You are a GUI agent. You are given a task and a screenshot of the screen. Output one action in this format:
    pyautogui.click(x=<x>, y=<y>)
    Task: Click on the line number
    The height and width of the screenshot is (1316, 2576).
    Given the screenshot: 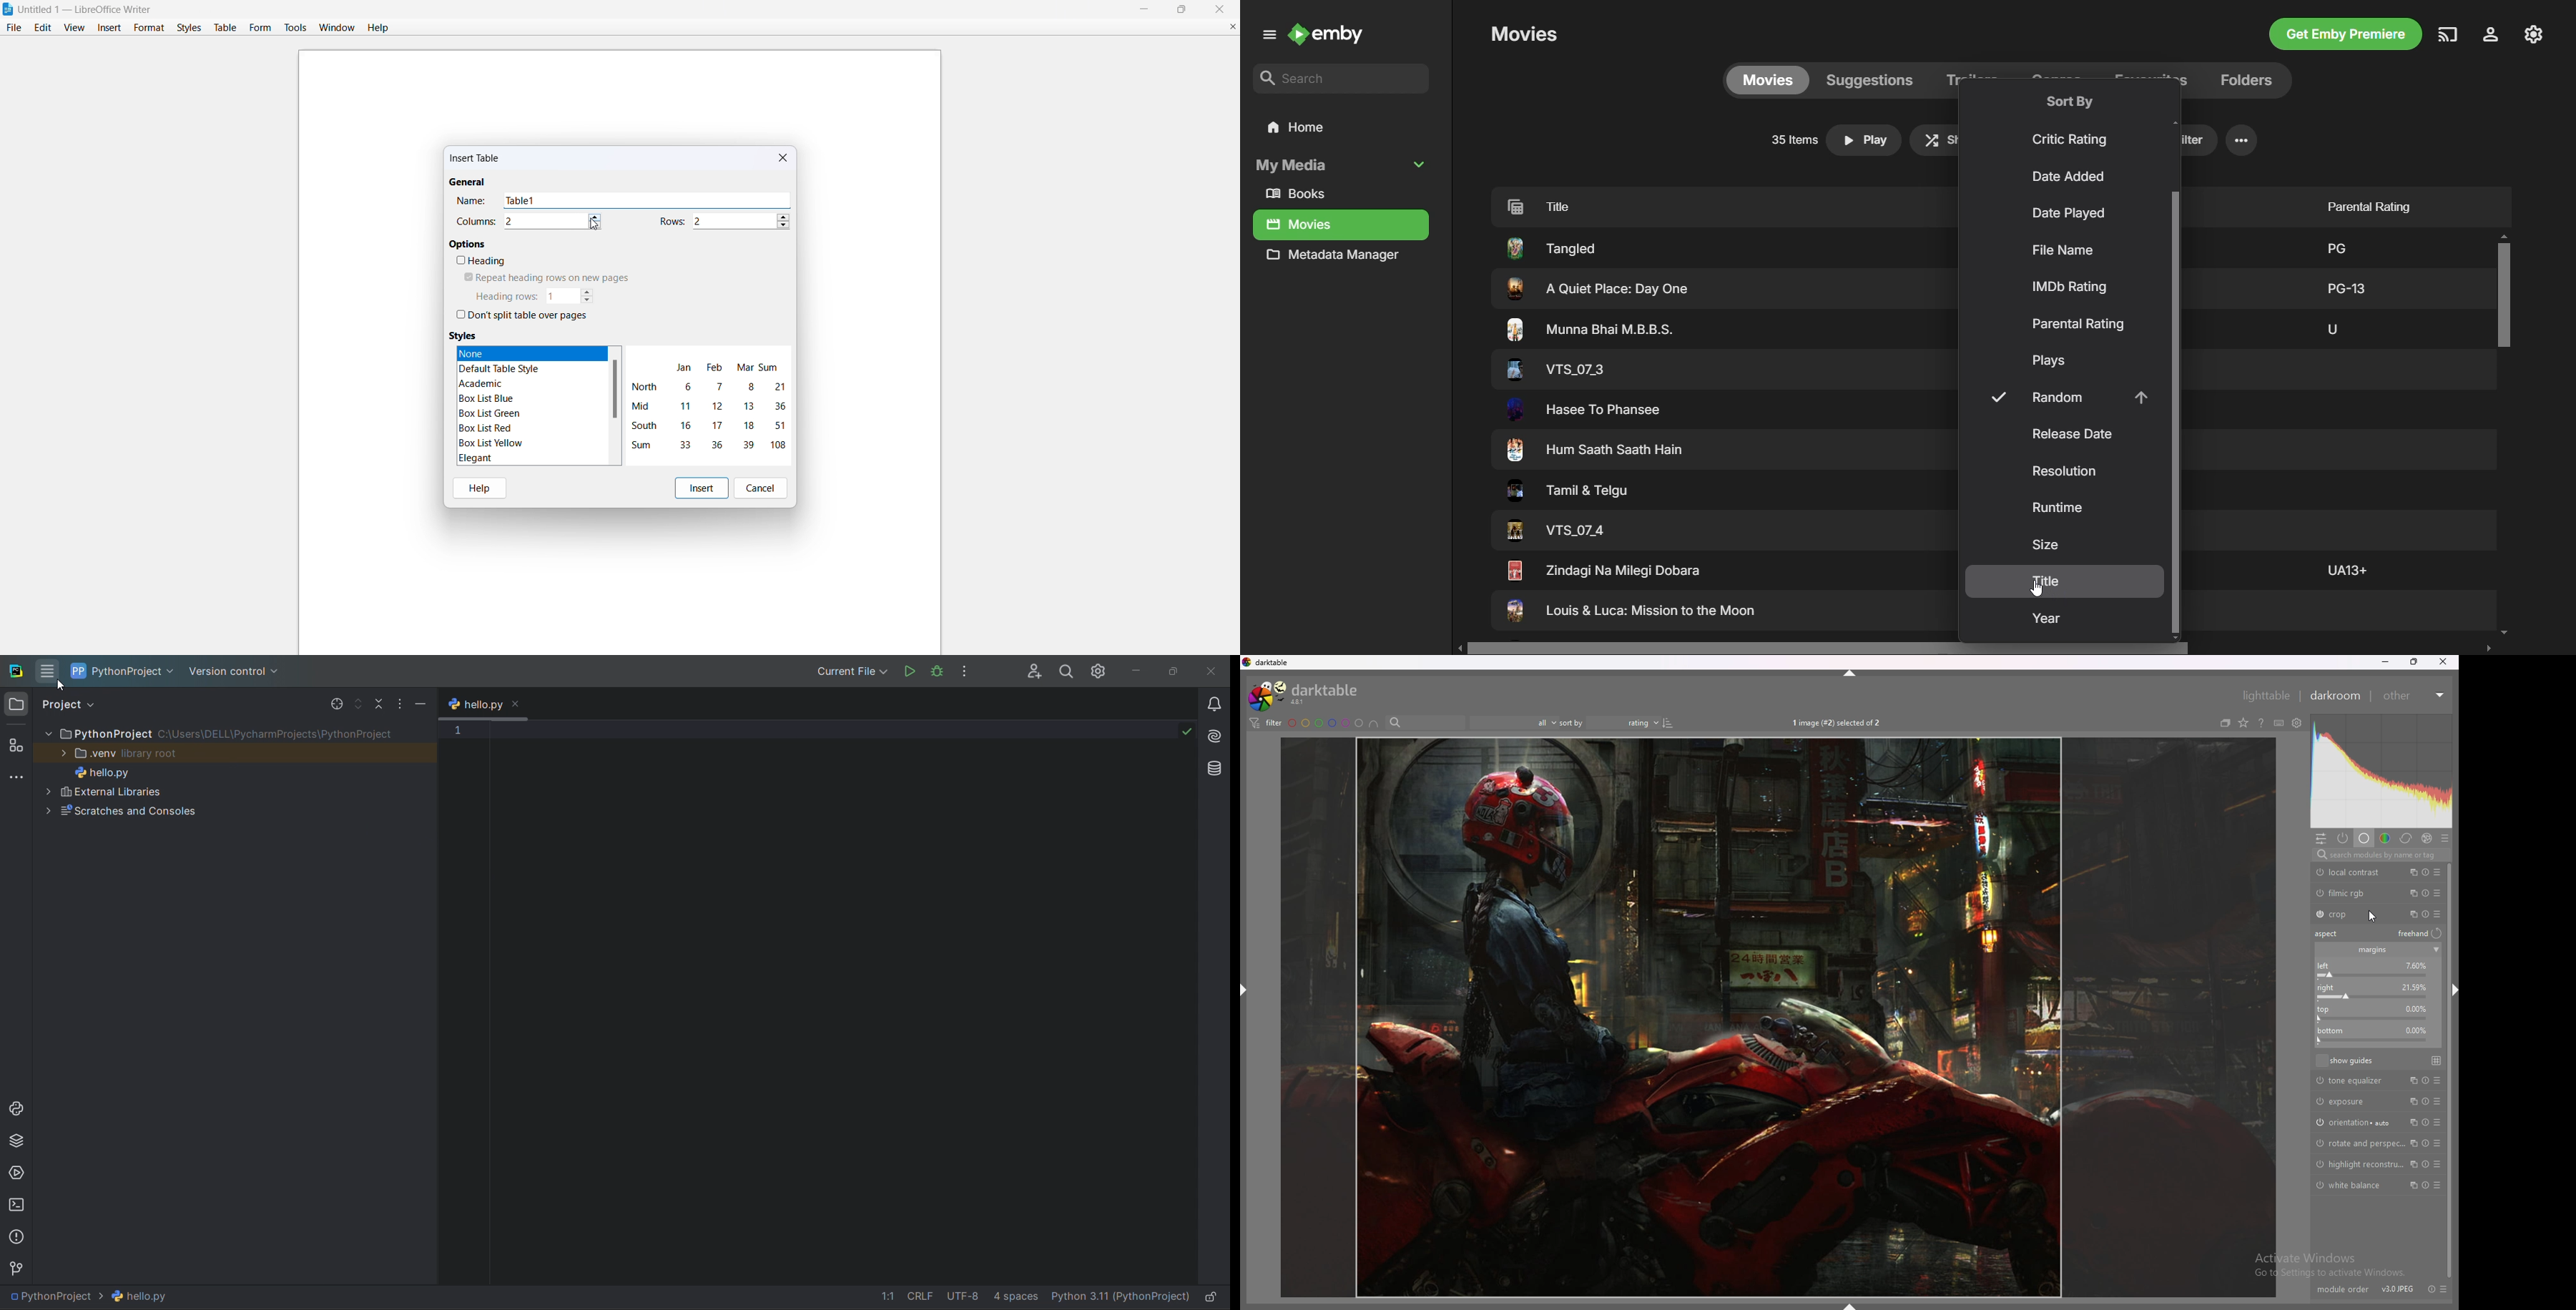 What is the action you would take?
    pyautogui.click(x=458, y=744)
    